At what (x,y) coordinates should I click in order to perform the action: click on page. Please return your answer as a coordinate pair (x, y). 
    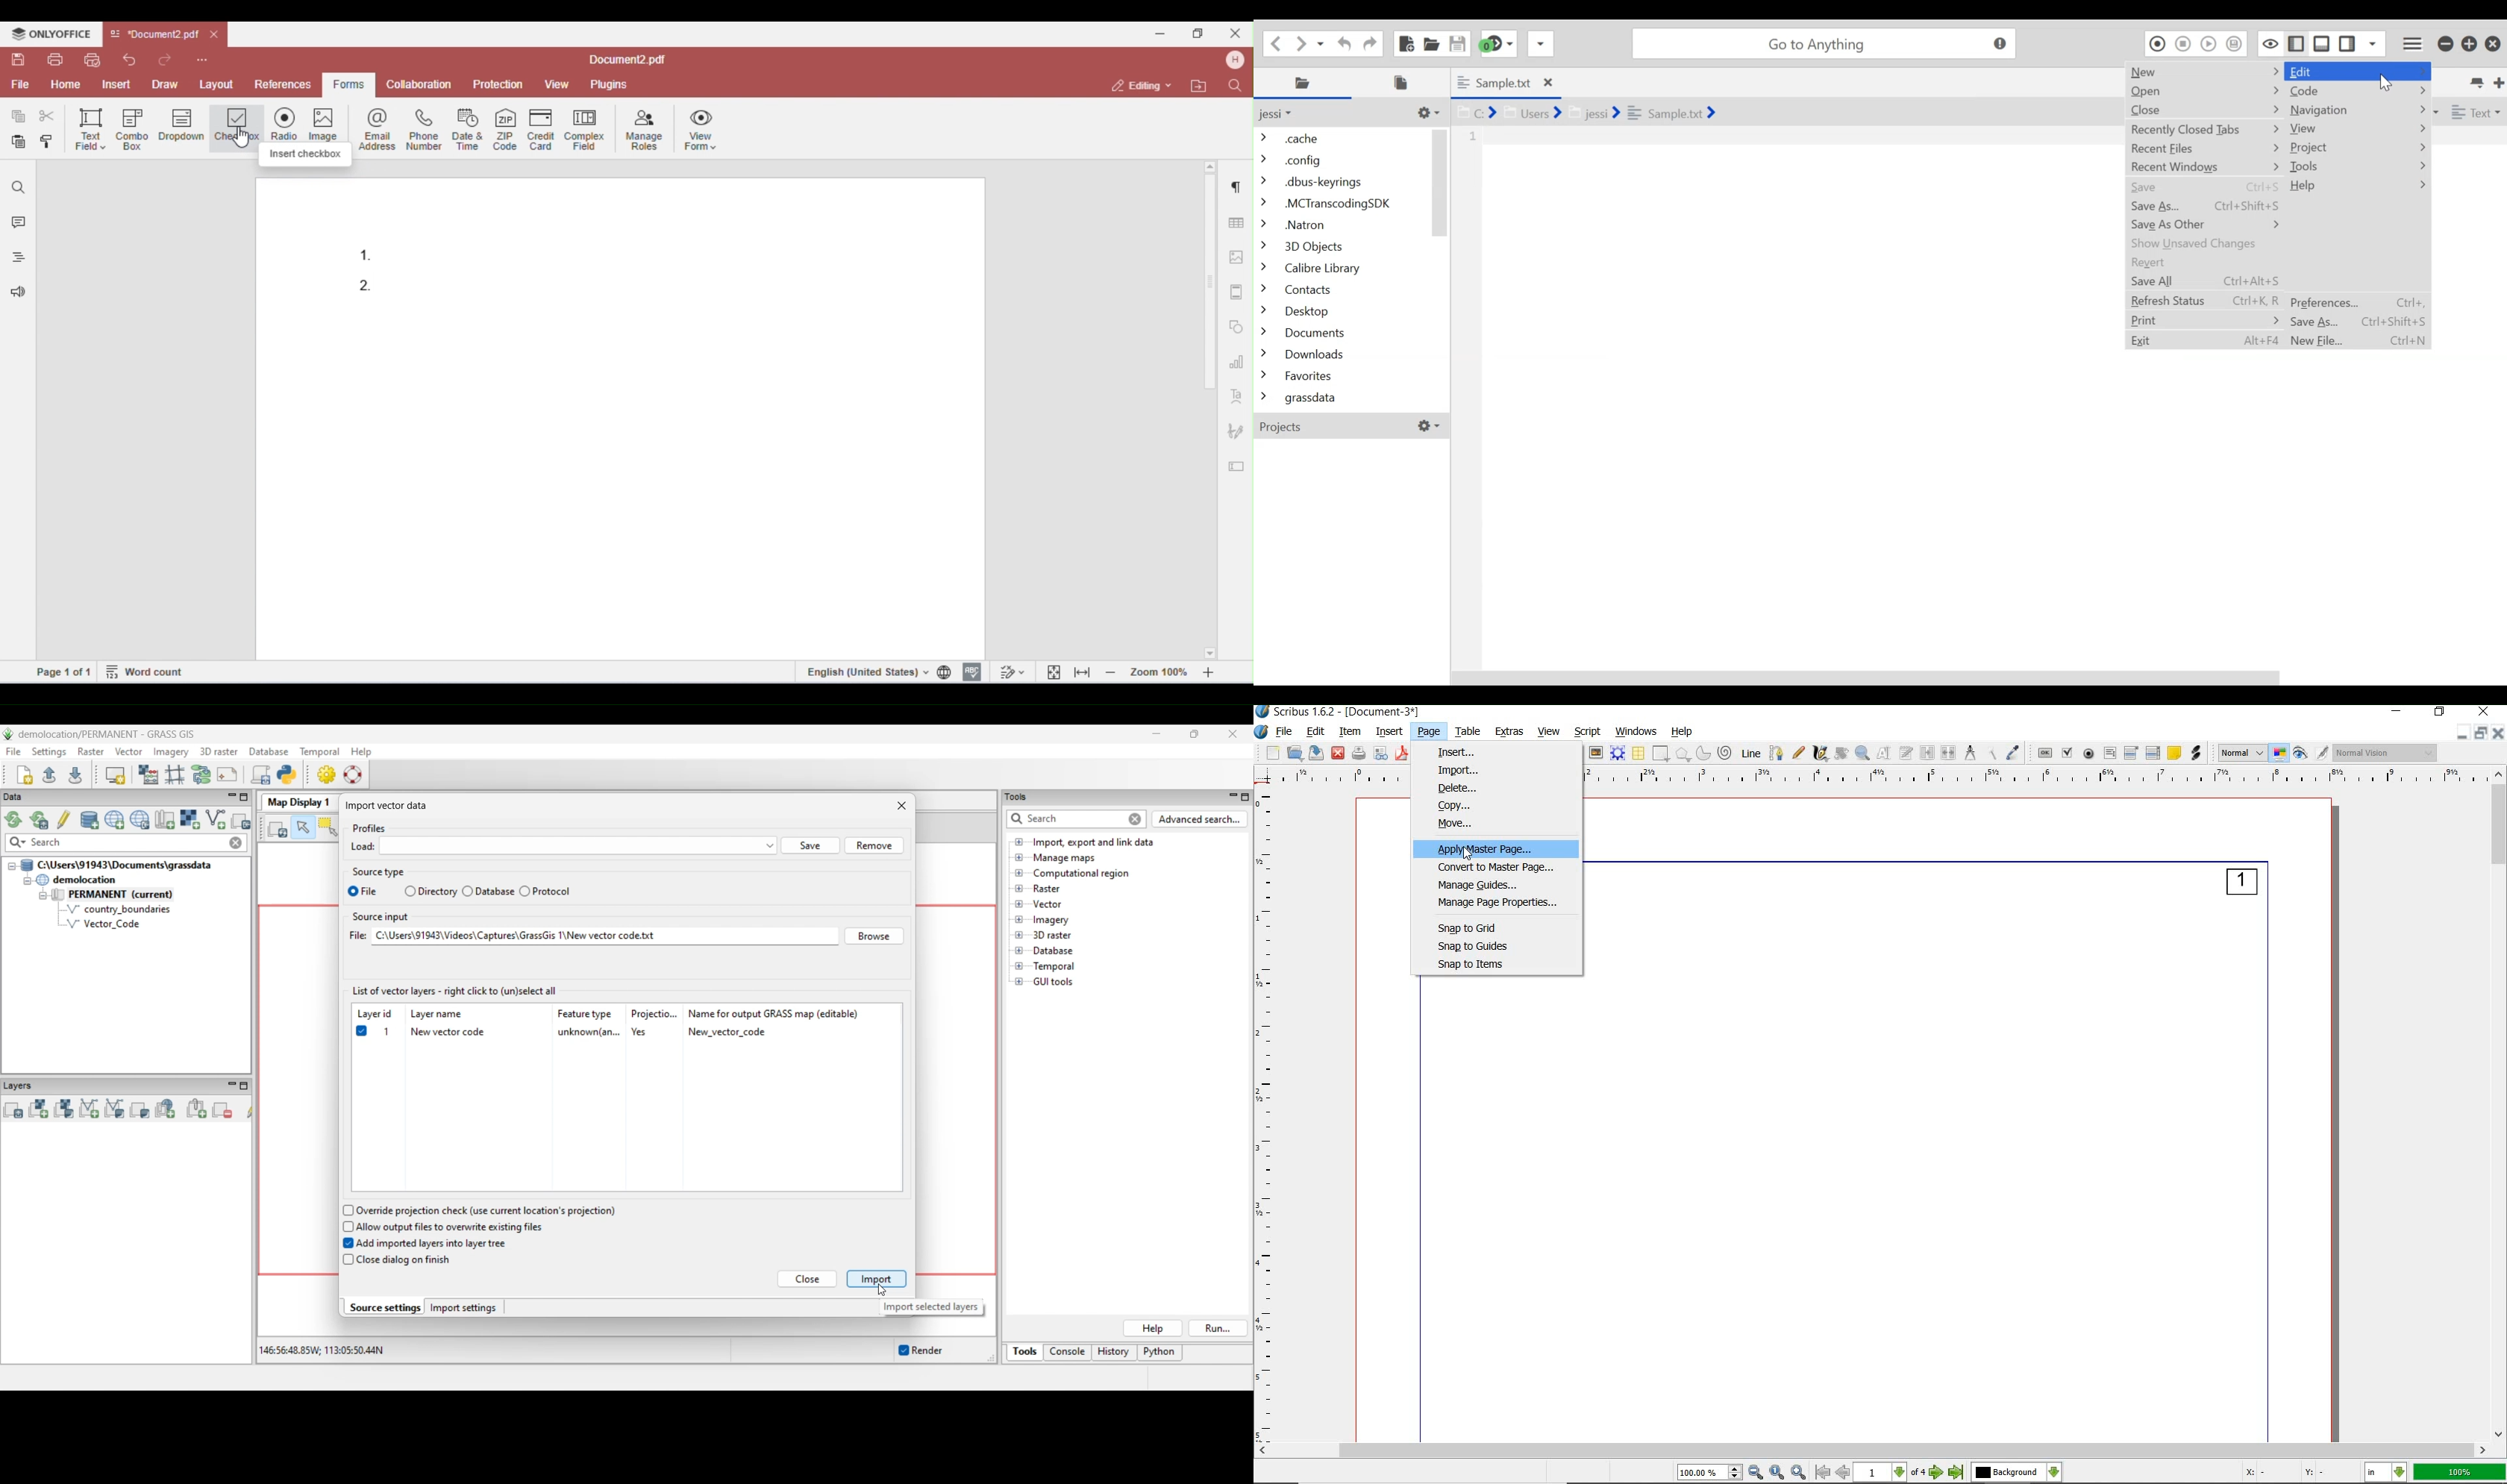
    Looking at the image, I should click on (1428, 731).